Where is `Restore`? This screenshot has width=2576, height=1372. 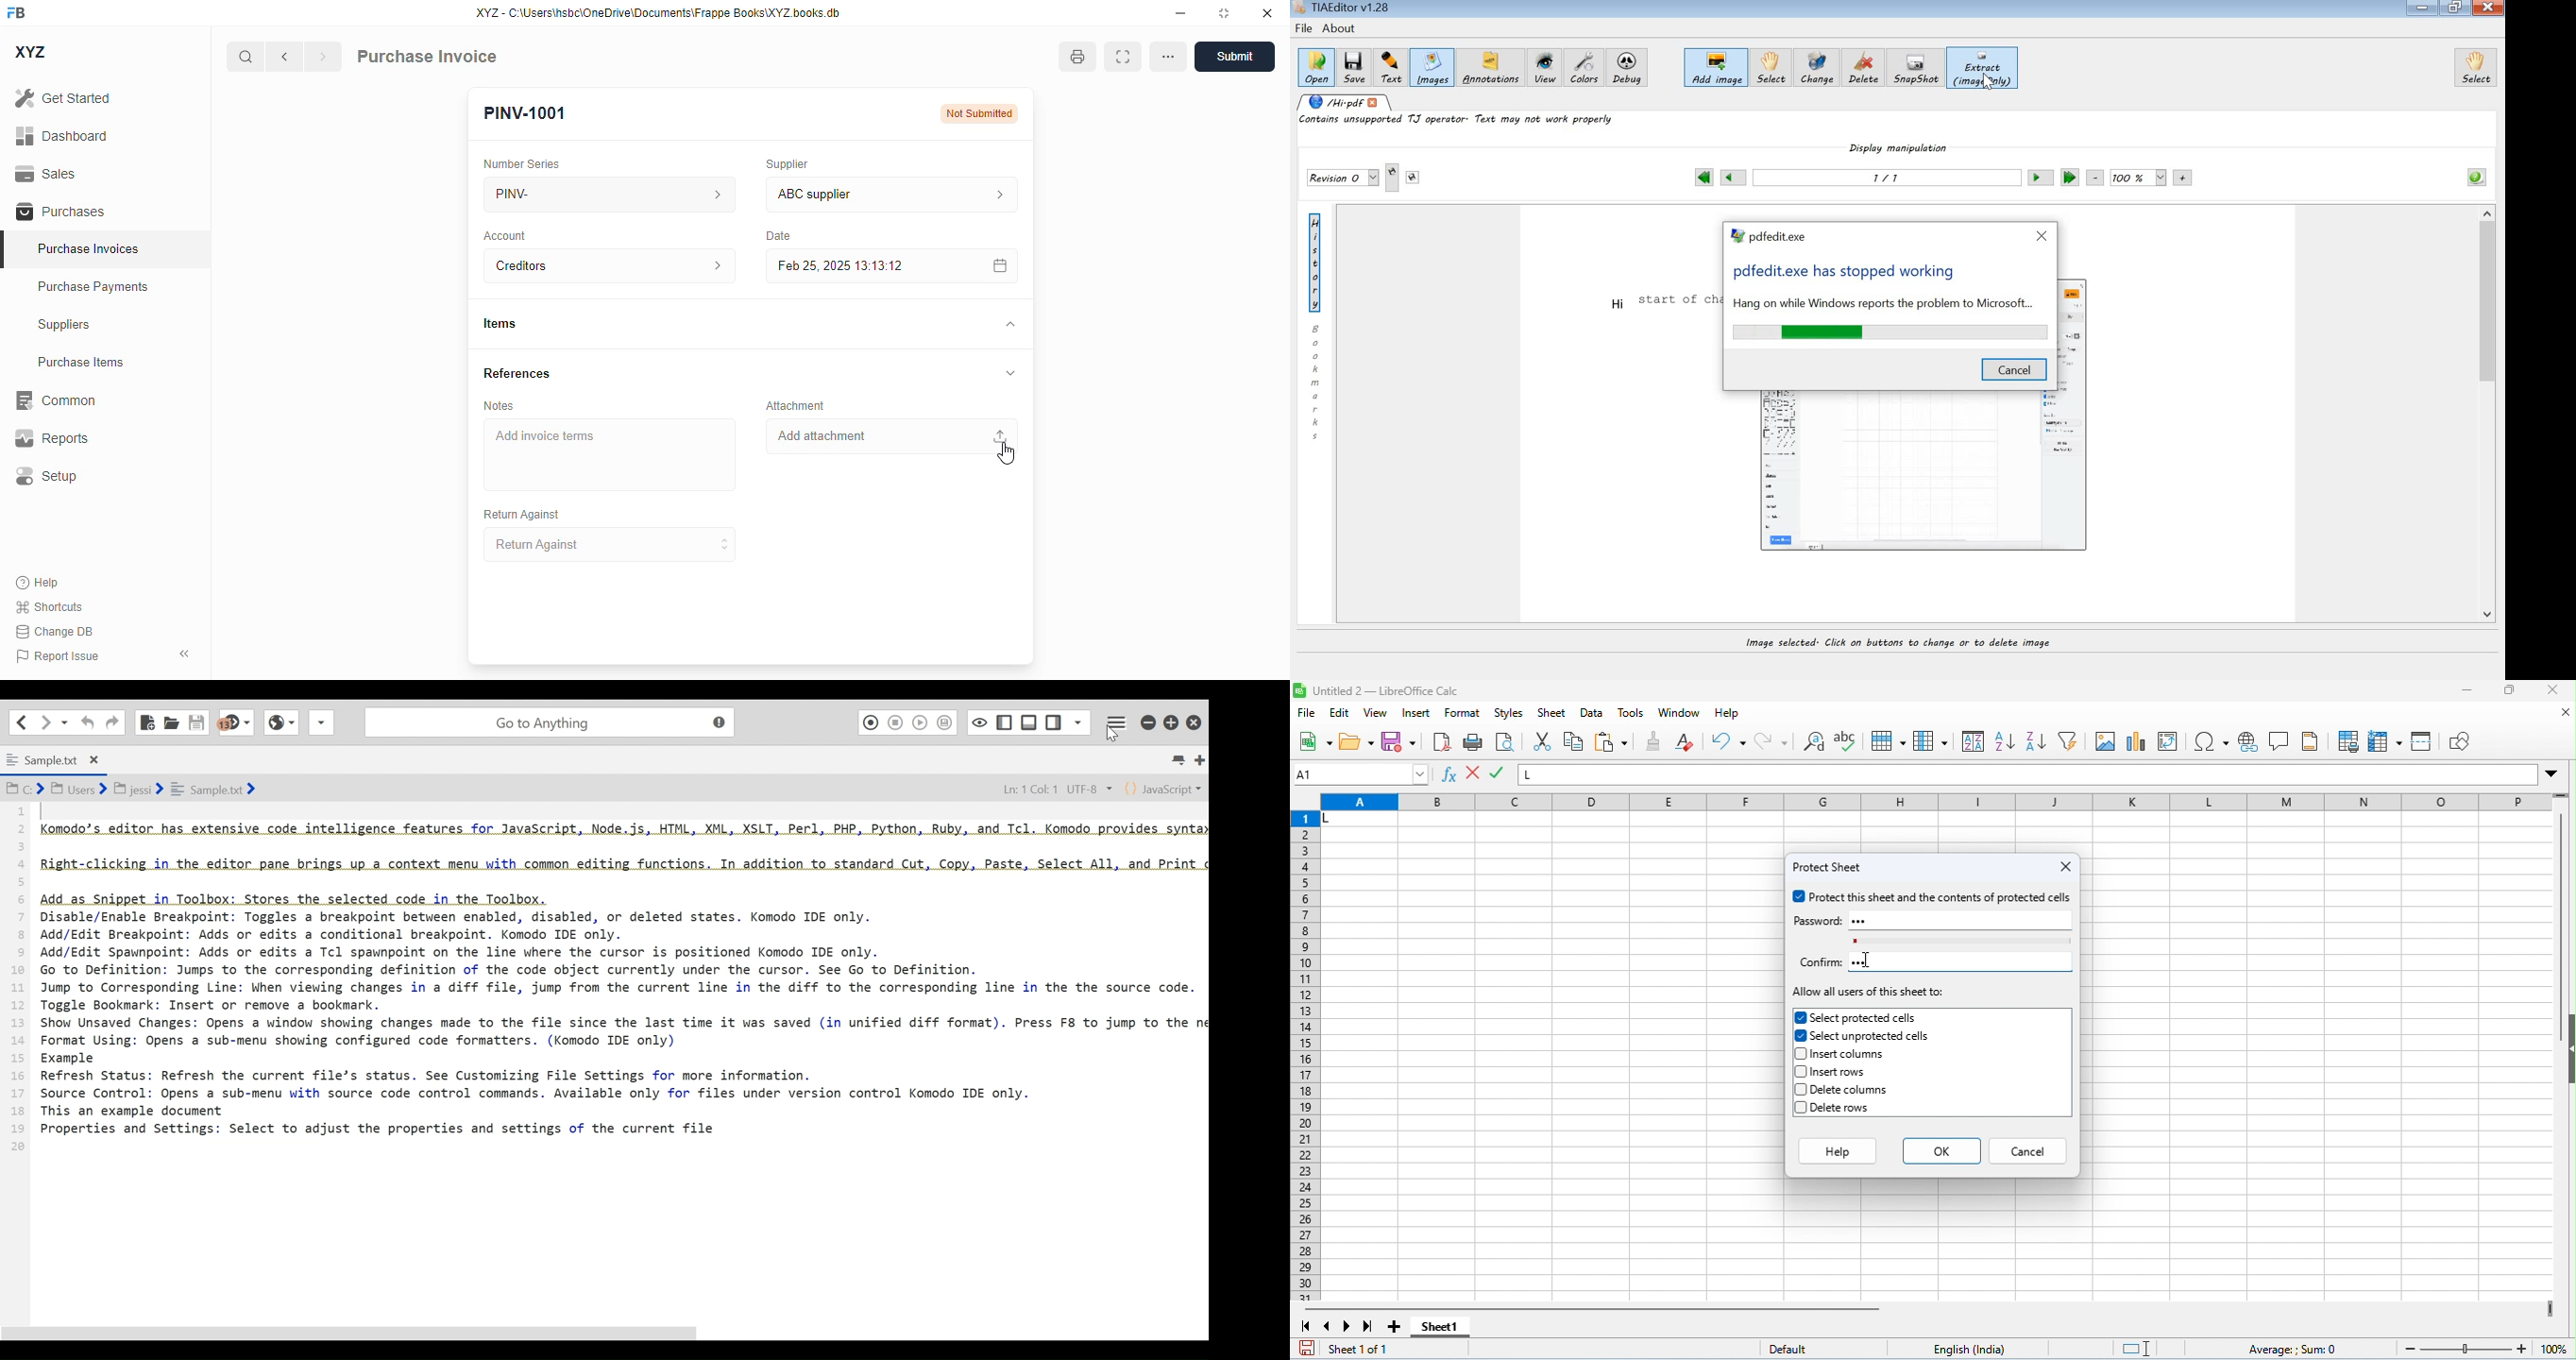
Restore is located at coordinates (1172, 720).